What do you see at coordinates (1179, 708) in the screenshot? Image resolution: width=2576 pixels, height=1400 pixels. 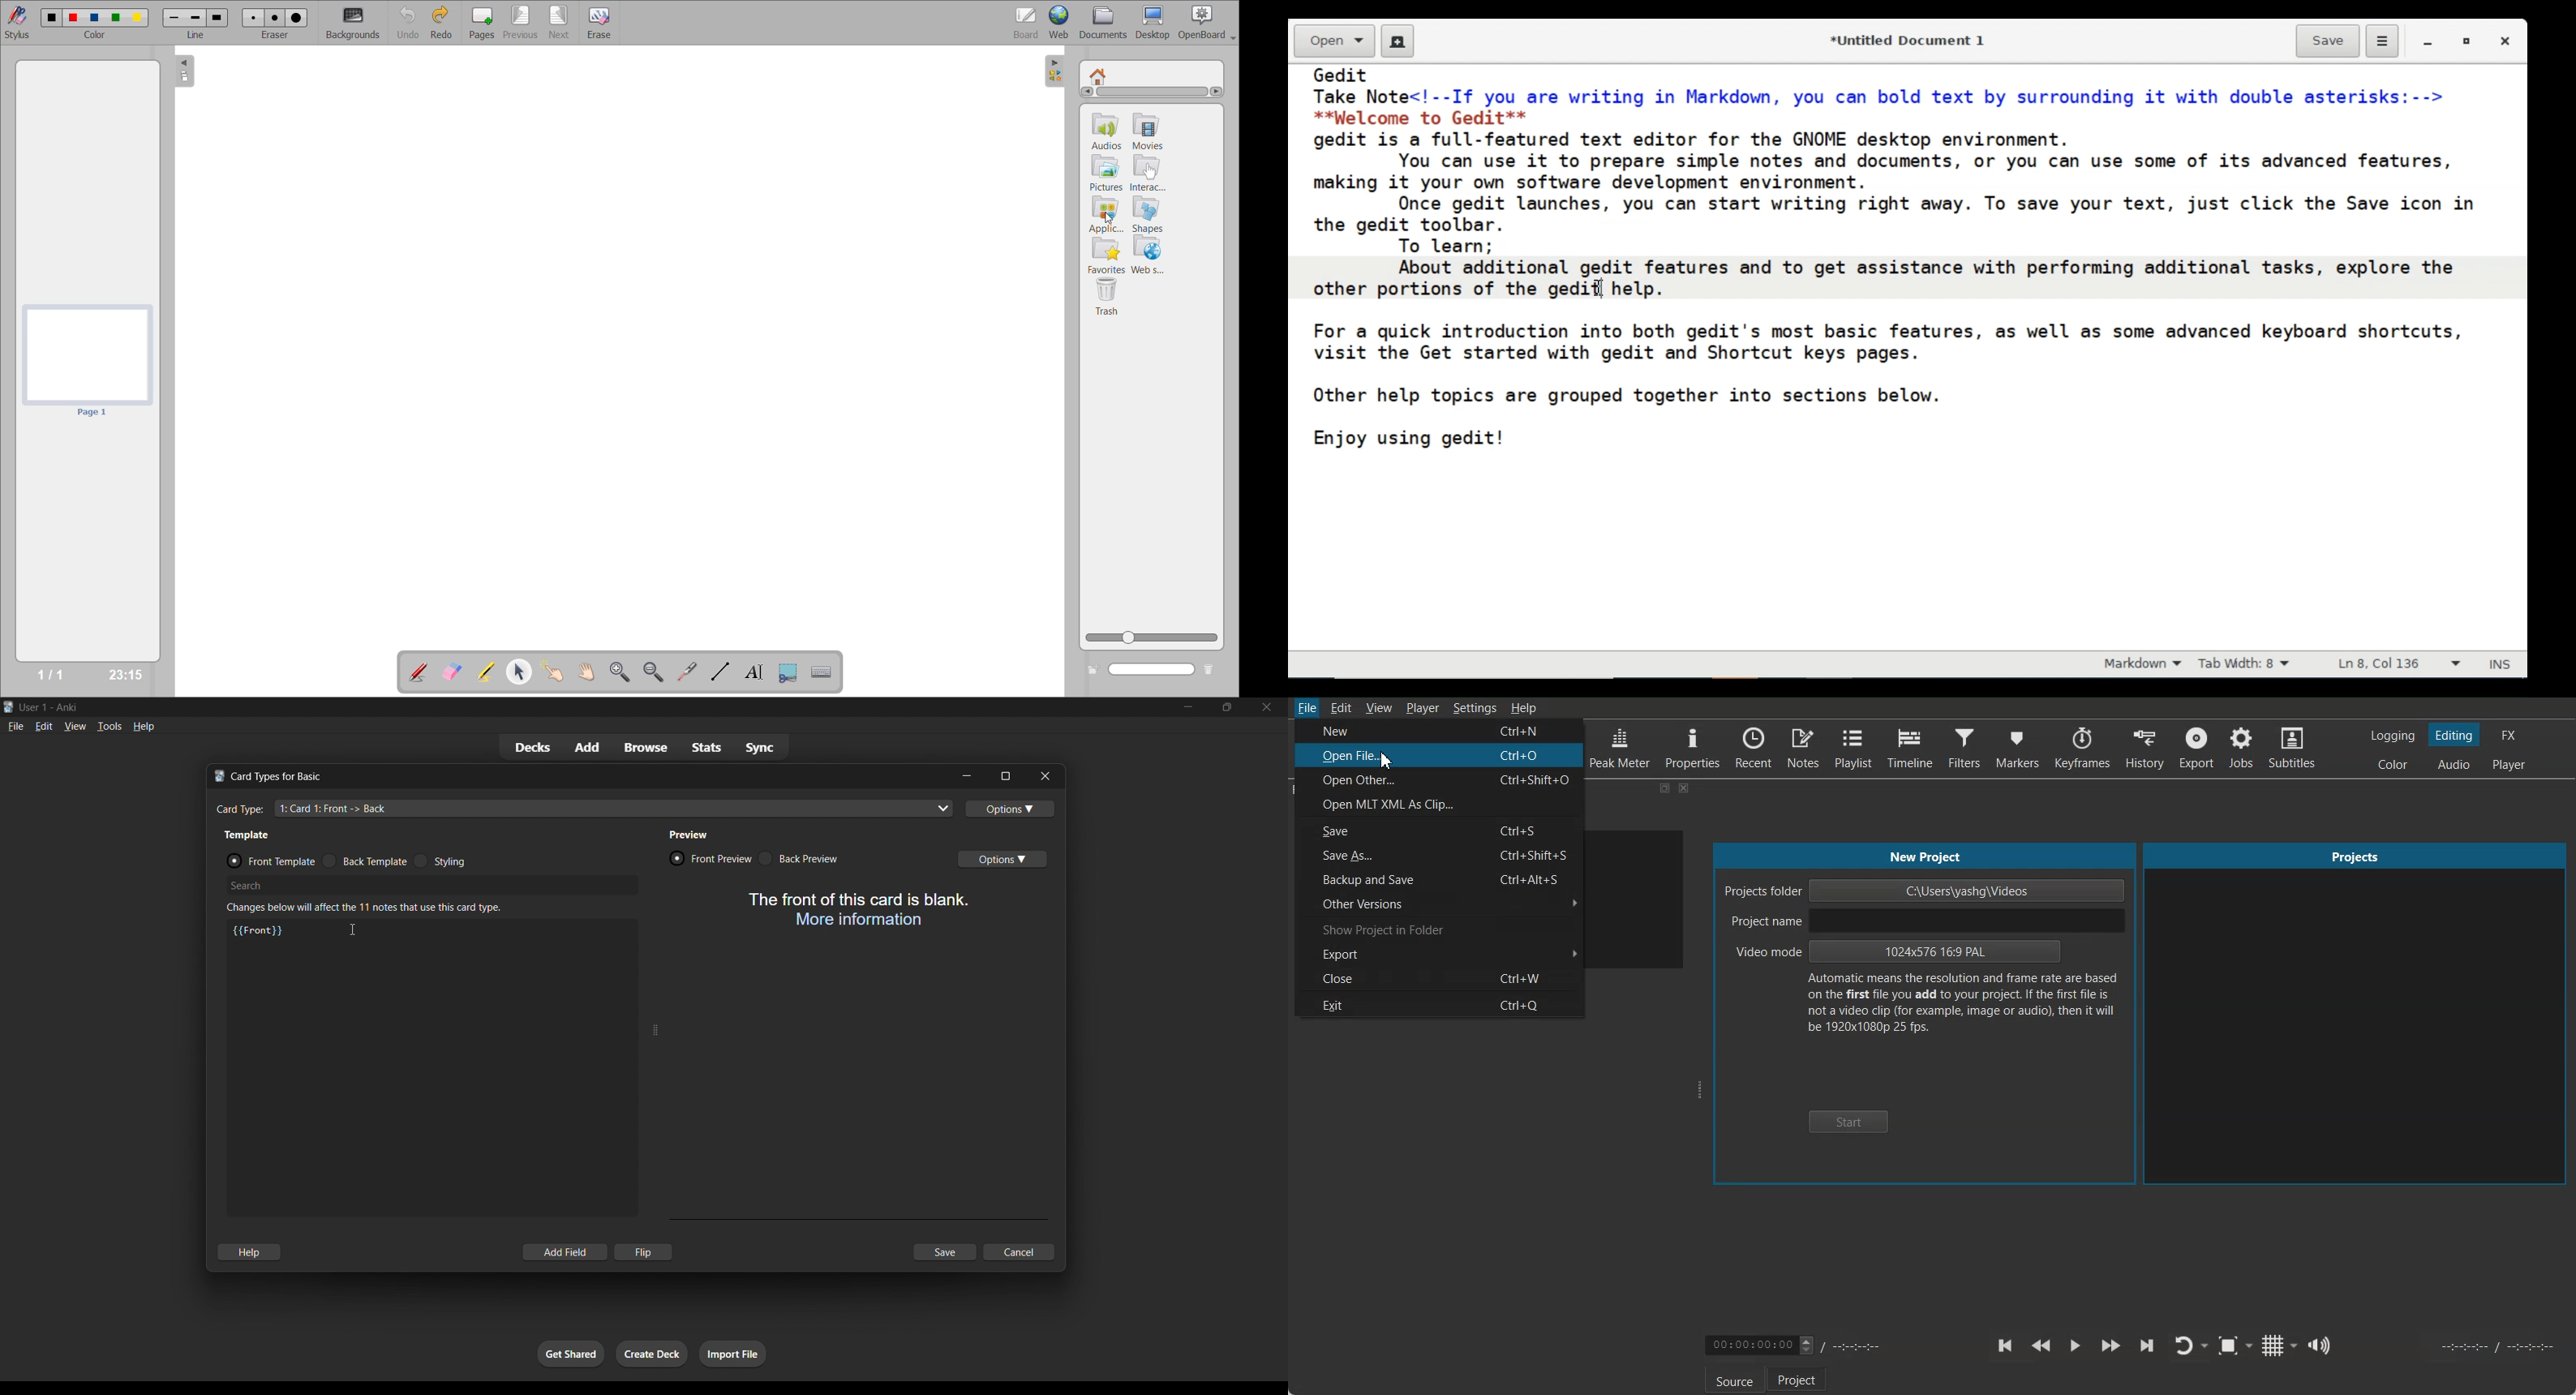 I see `minimize` at bounding box center [1179, 708].